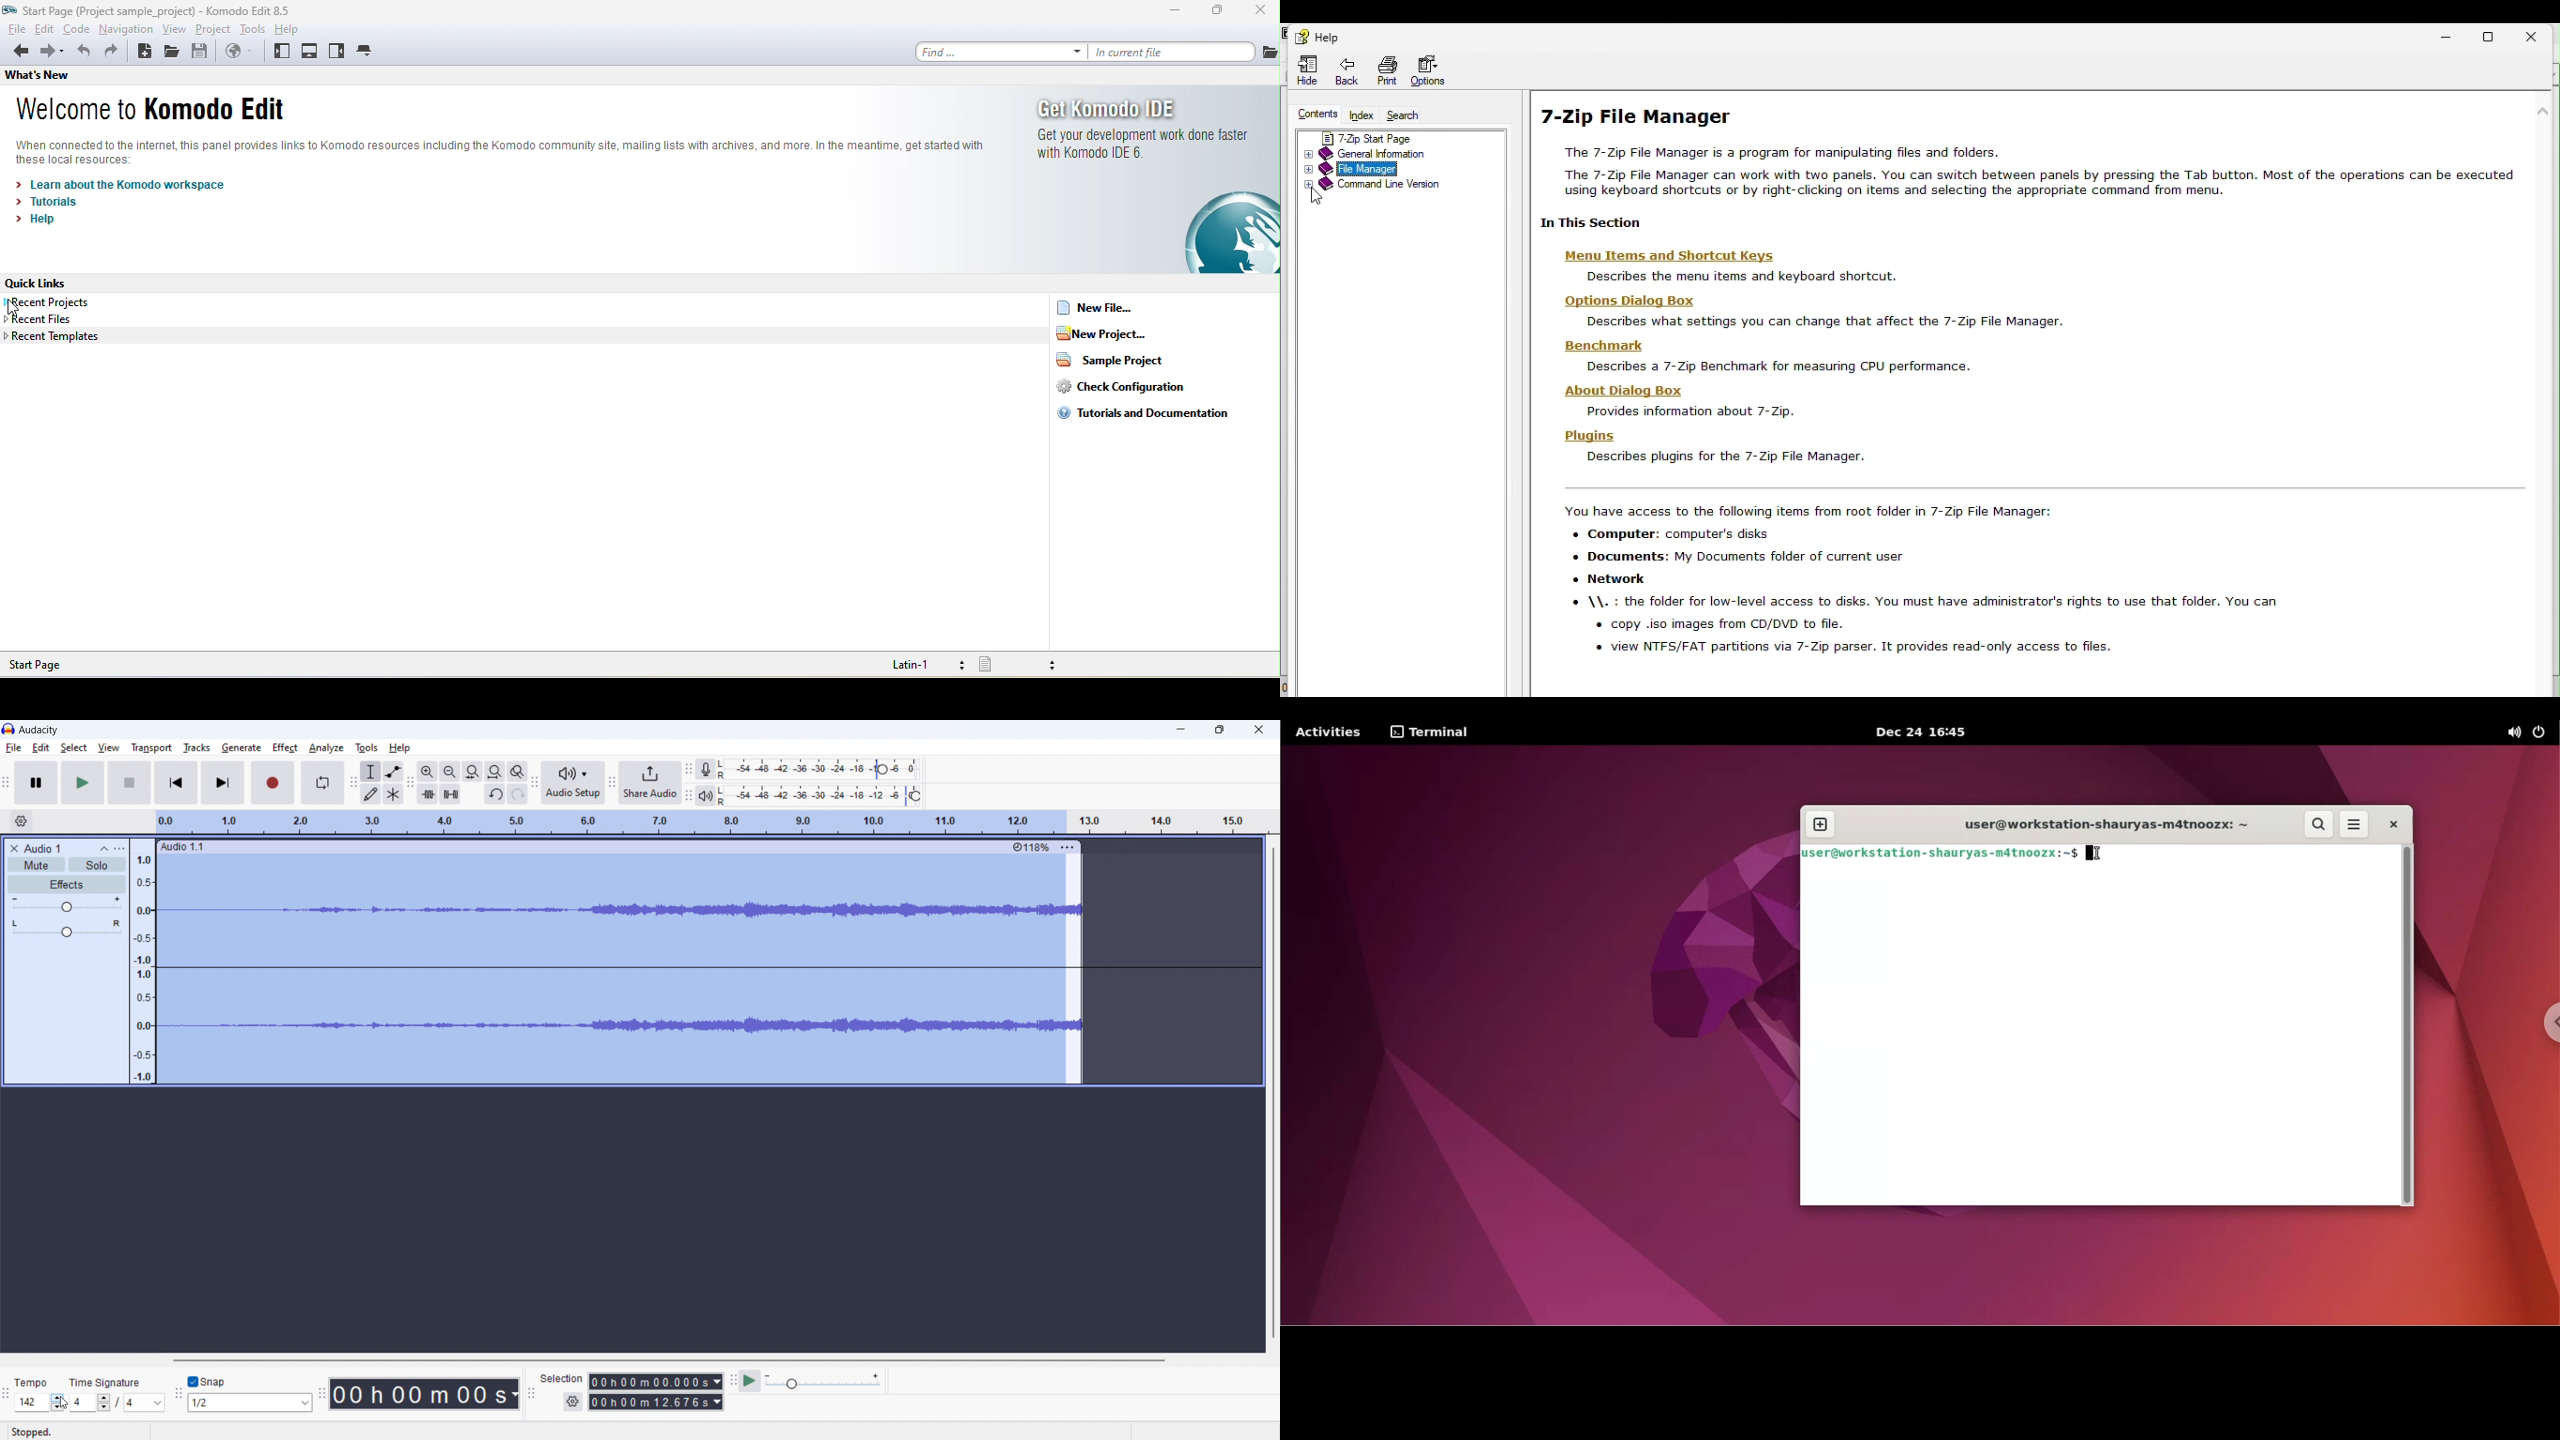  What do you see at coordinates (1390, 69) in the screenshot?
I see `Print ` at bounding box center [1390, 69].